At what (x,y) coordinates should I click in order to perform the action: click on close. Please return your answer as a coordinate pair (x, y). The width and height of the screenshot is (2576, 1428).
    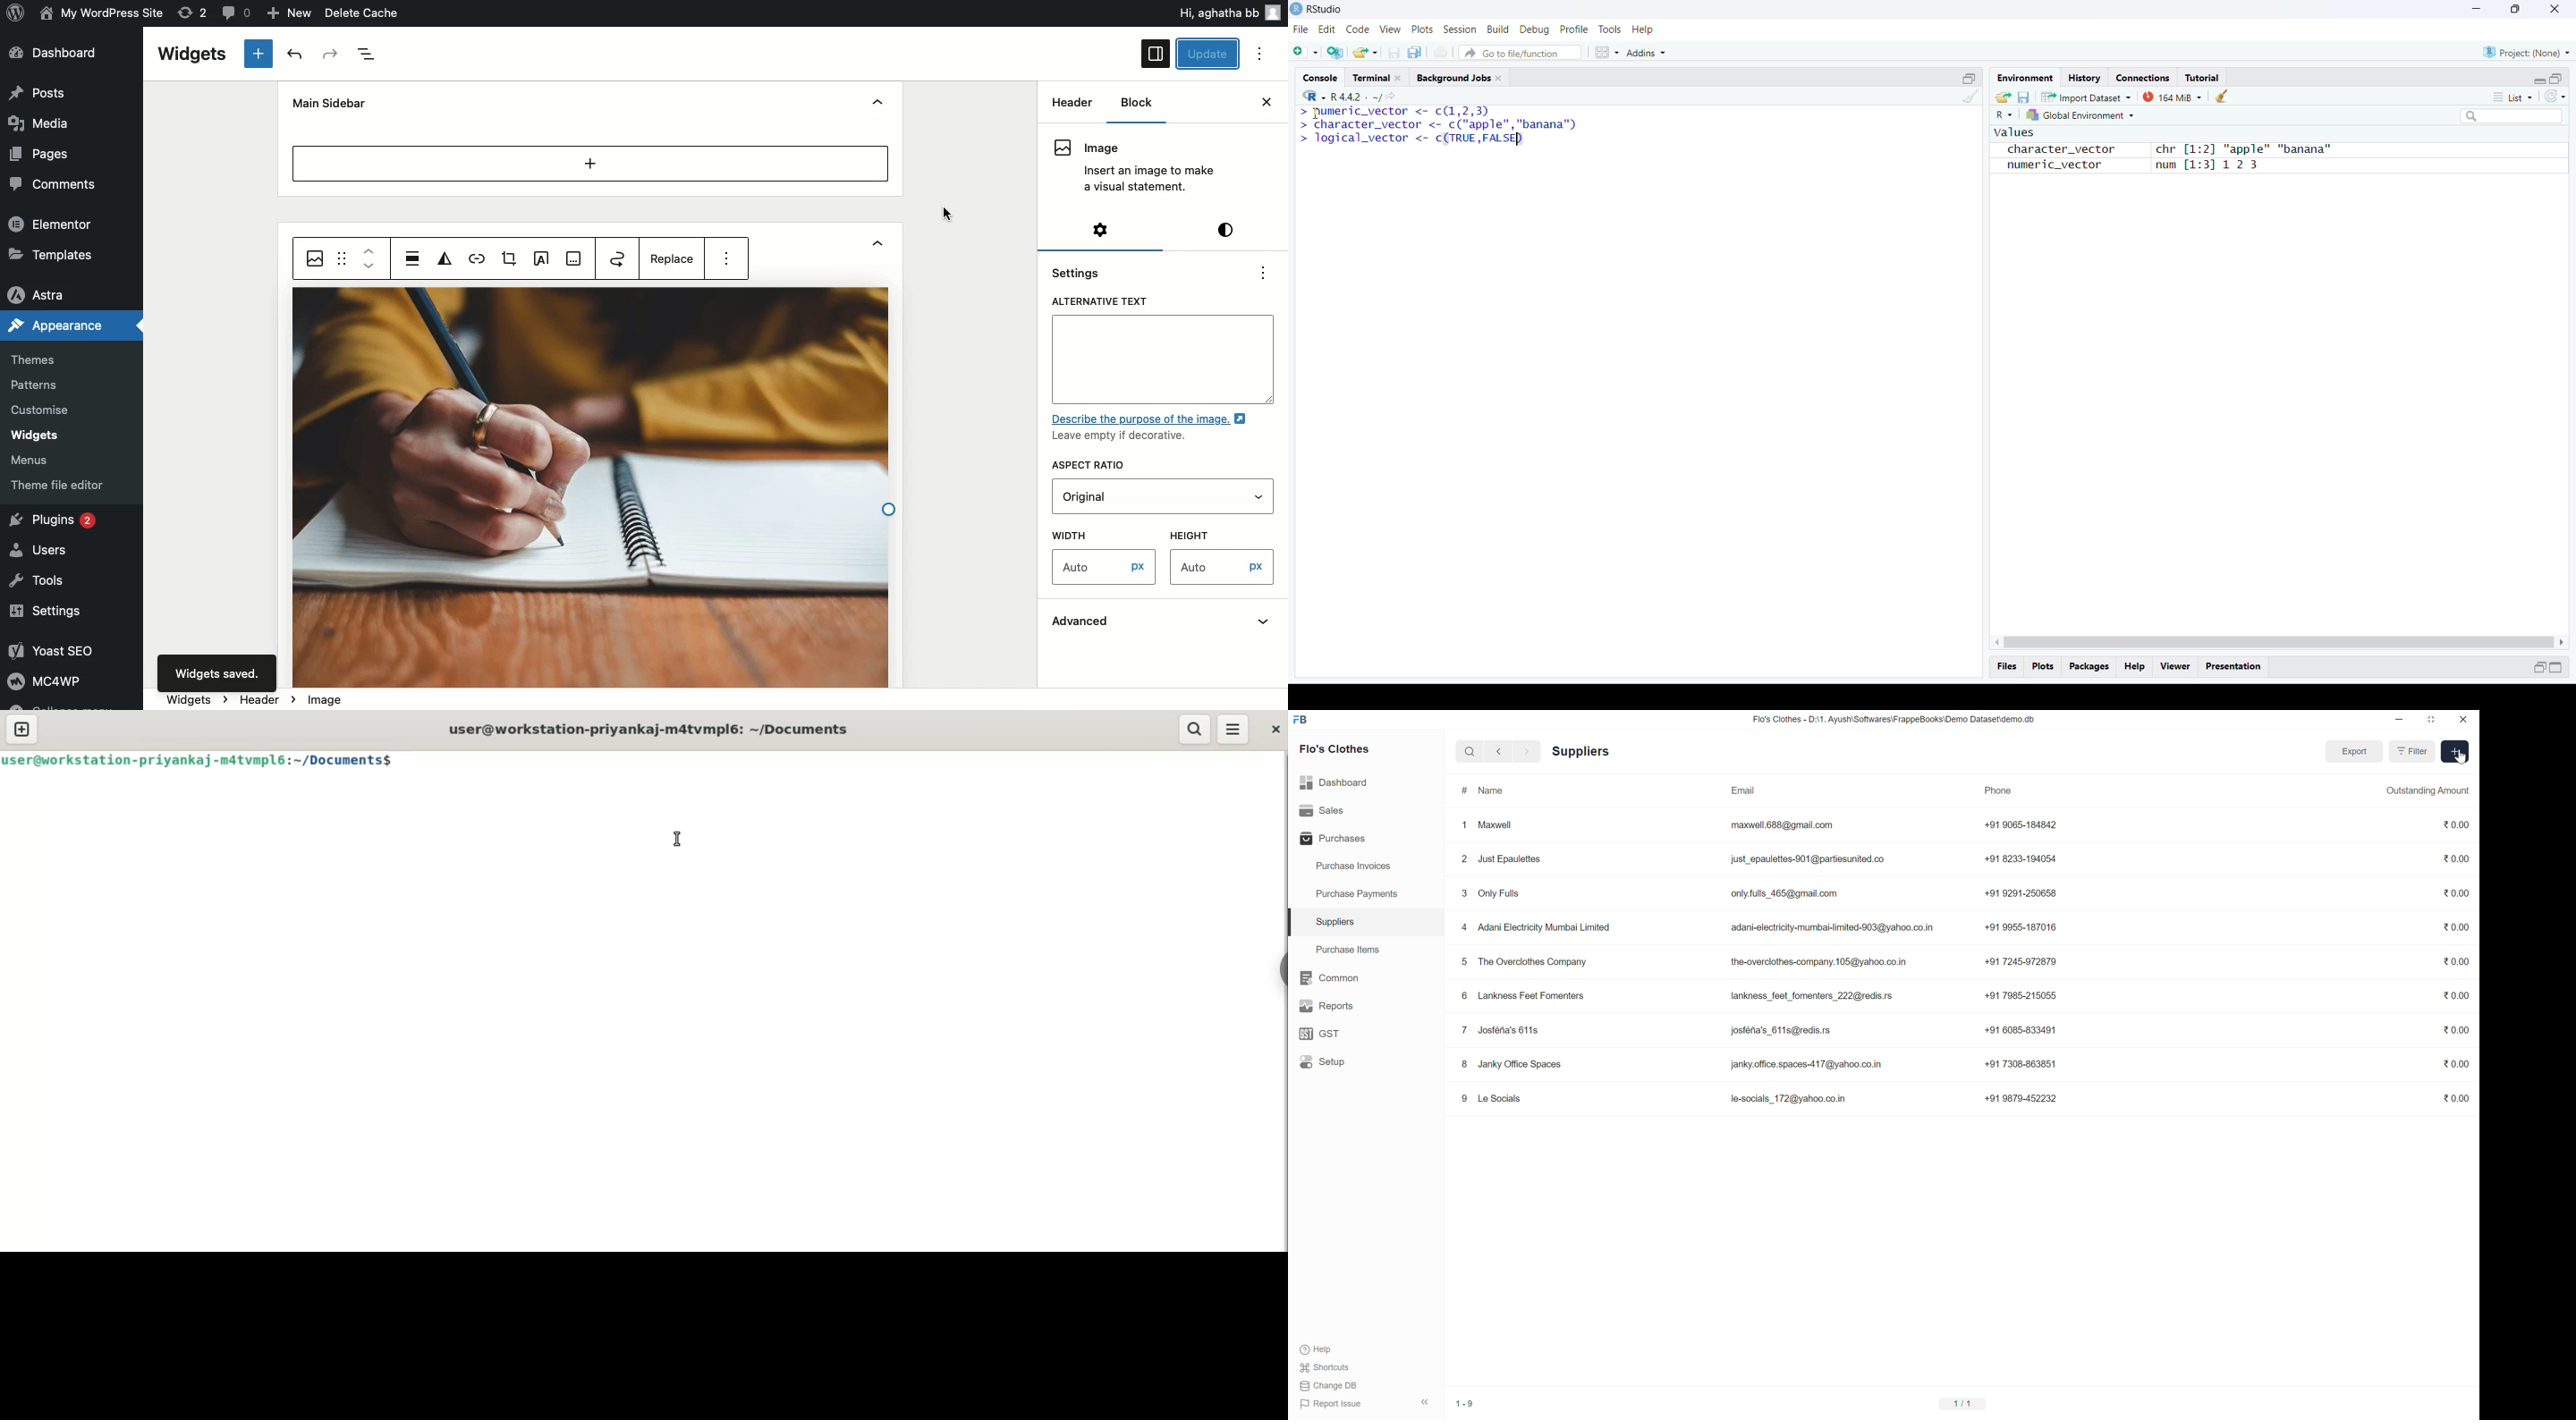
    Looking at the image, I should click on (2553, 9).